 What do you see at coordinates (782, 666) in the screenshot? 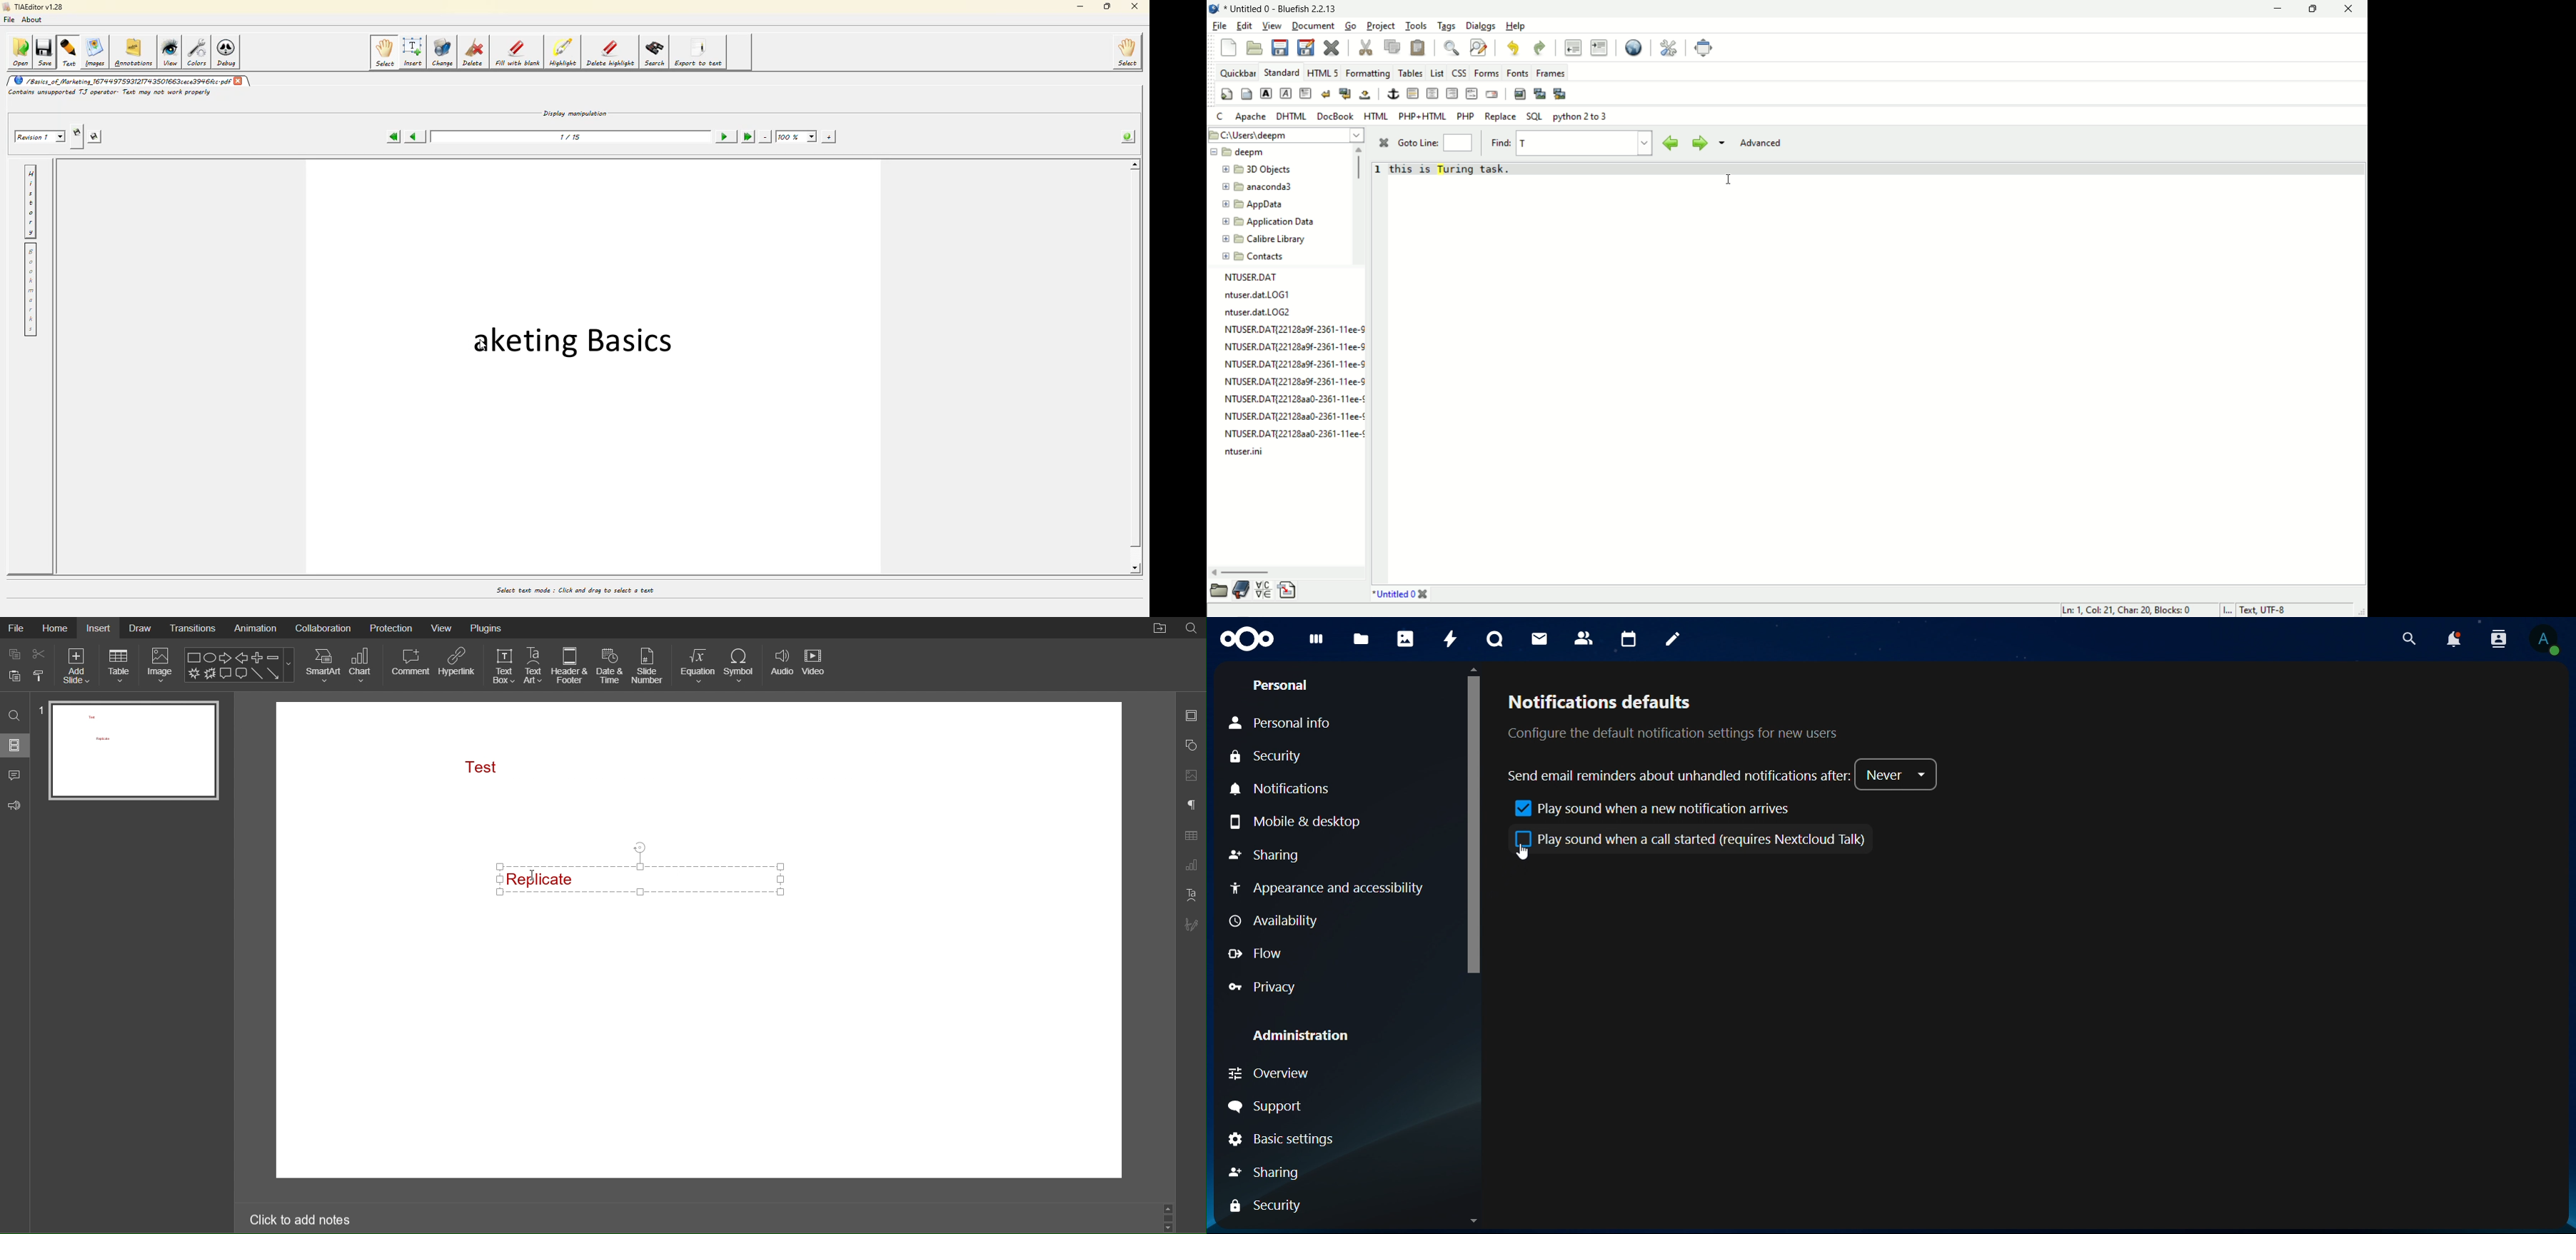
I see `Audio` at bounding box center [782, 666].